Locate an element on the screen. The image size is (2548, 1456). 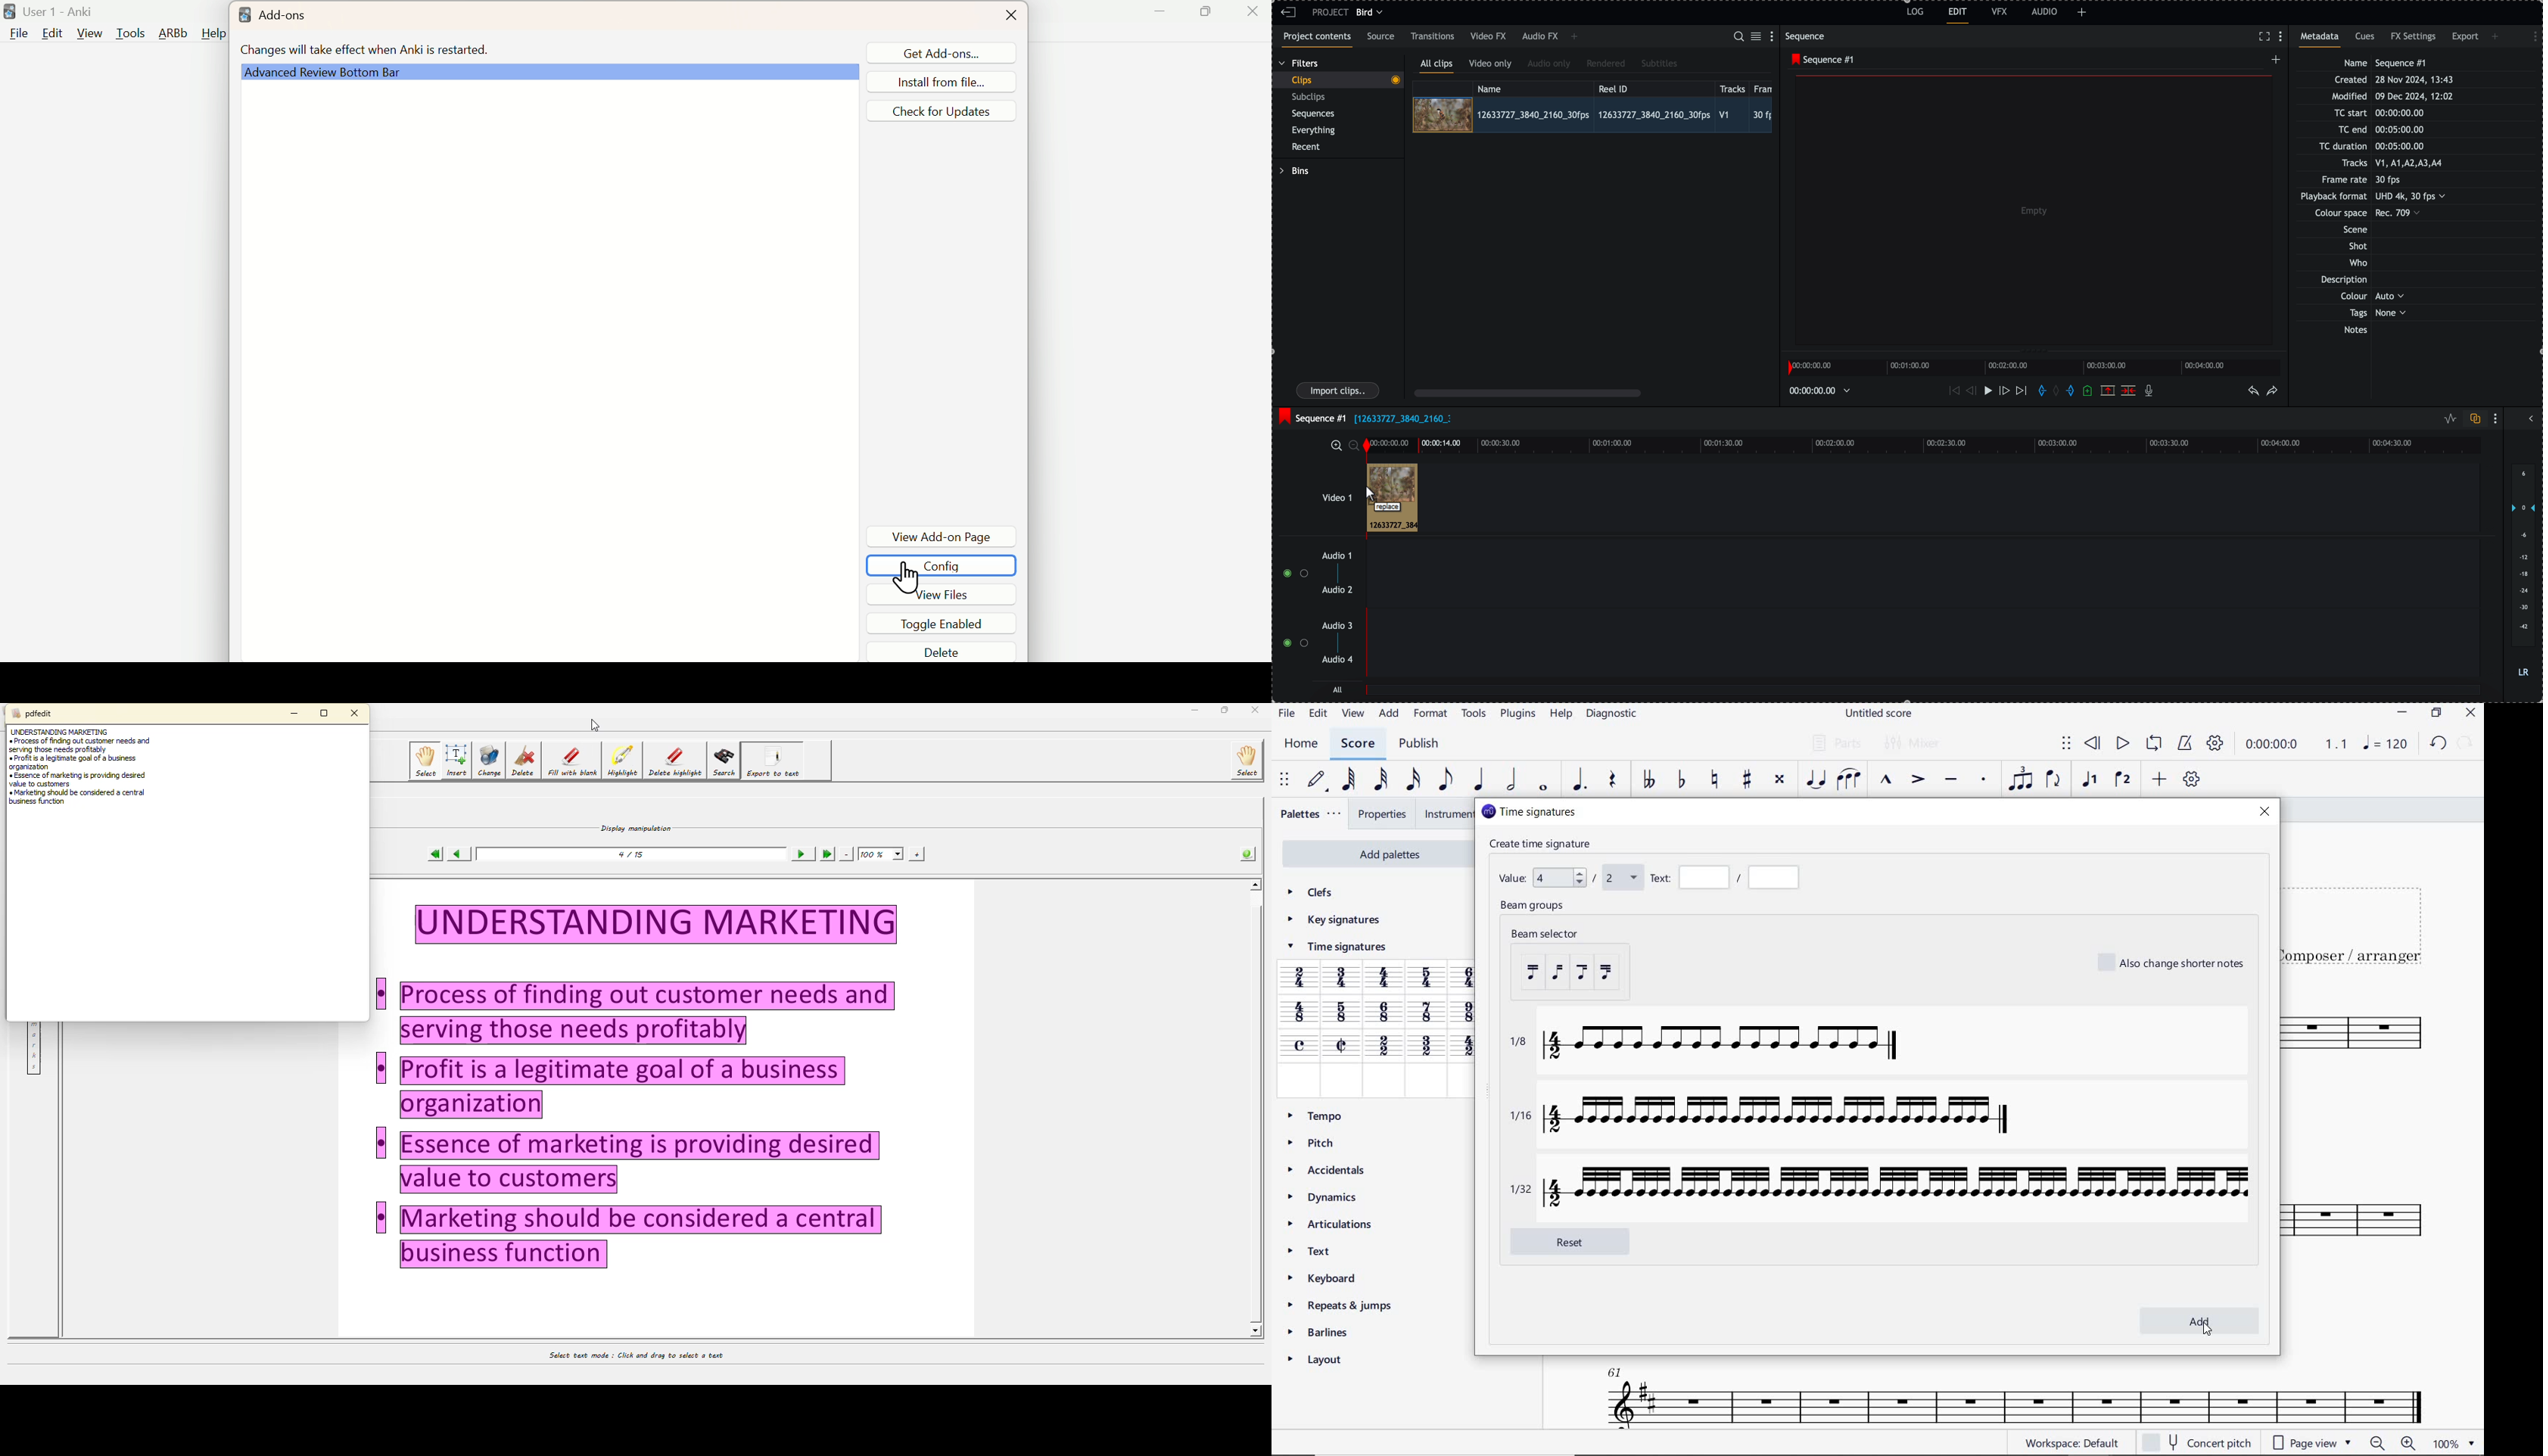
reel ID is located at coordinates (1653, 87).